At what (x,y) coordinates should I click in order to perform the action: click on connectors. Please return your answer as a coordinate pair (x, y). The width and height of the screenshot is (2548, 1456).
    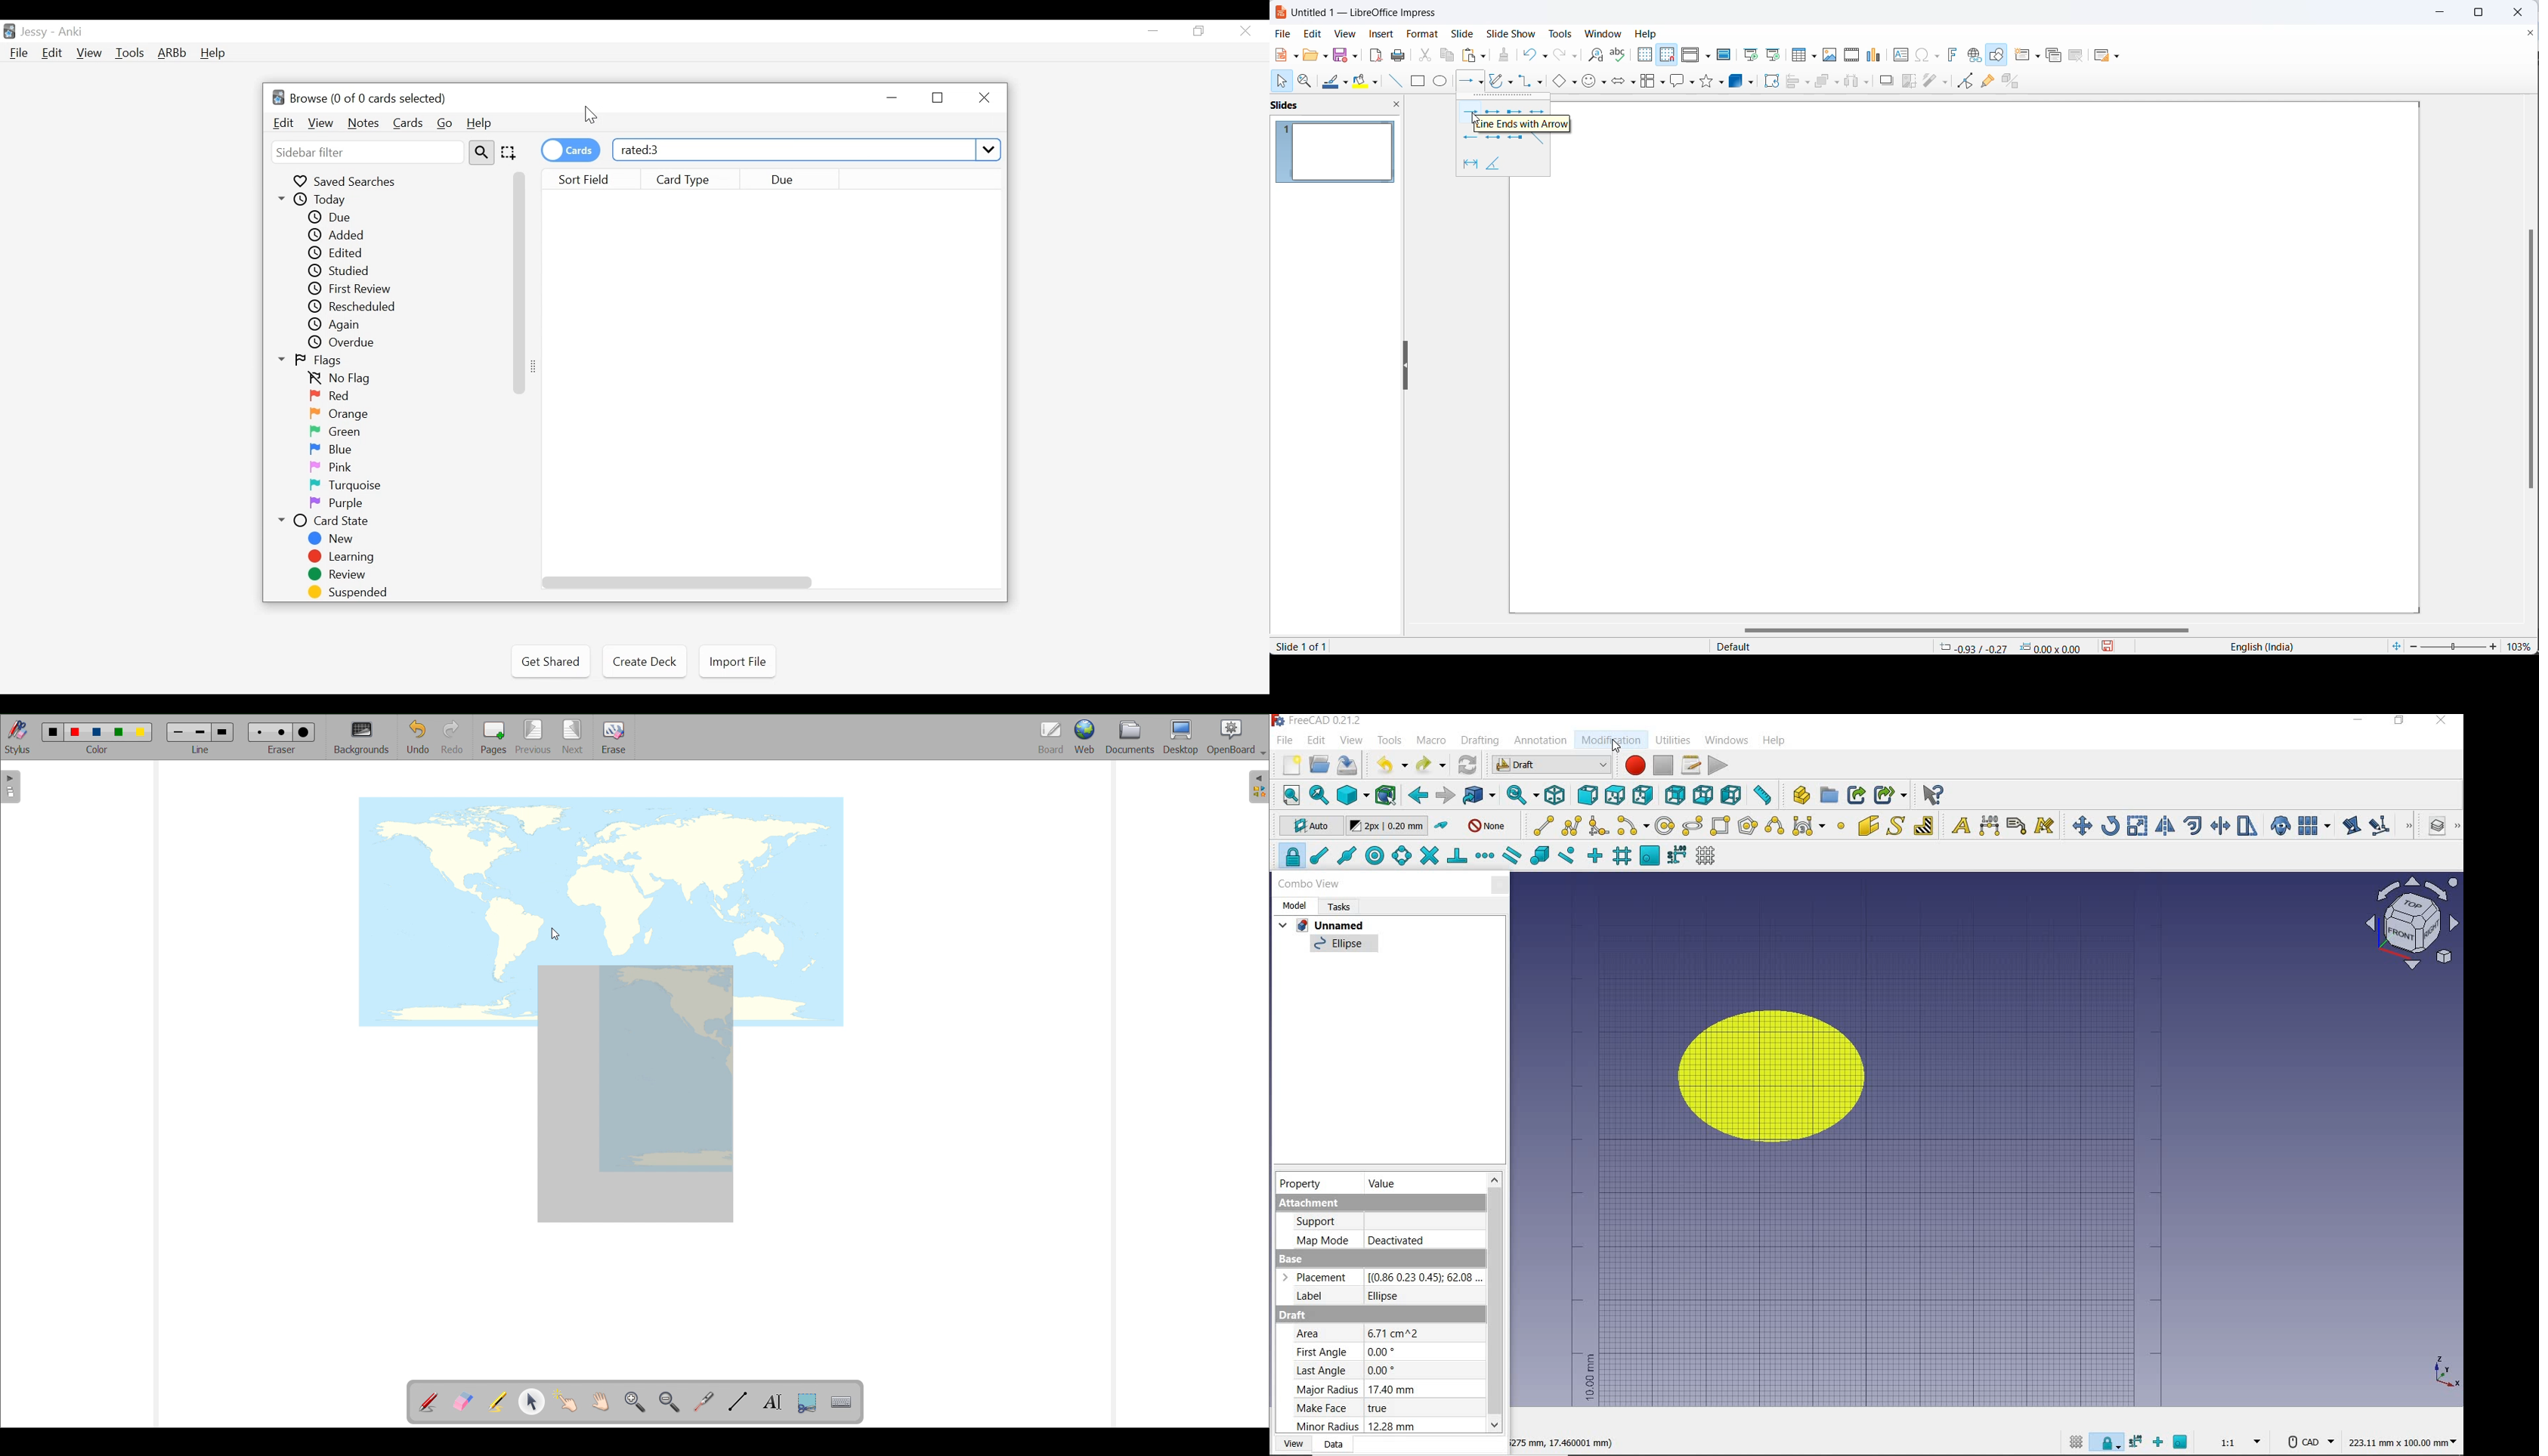
    Looking at the image, I should click on (1533, 82).